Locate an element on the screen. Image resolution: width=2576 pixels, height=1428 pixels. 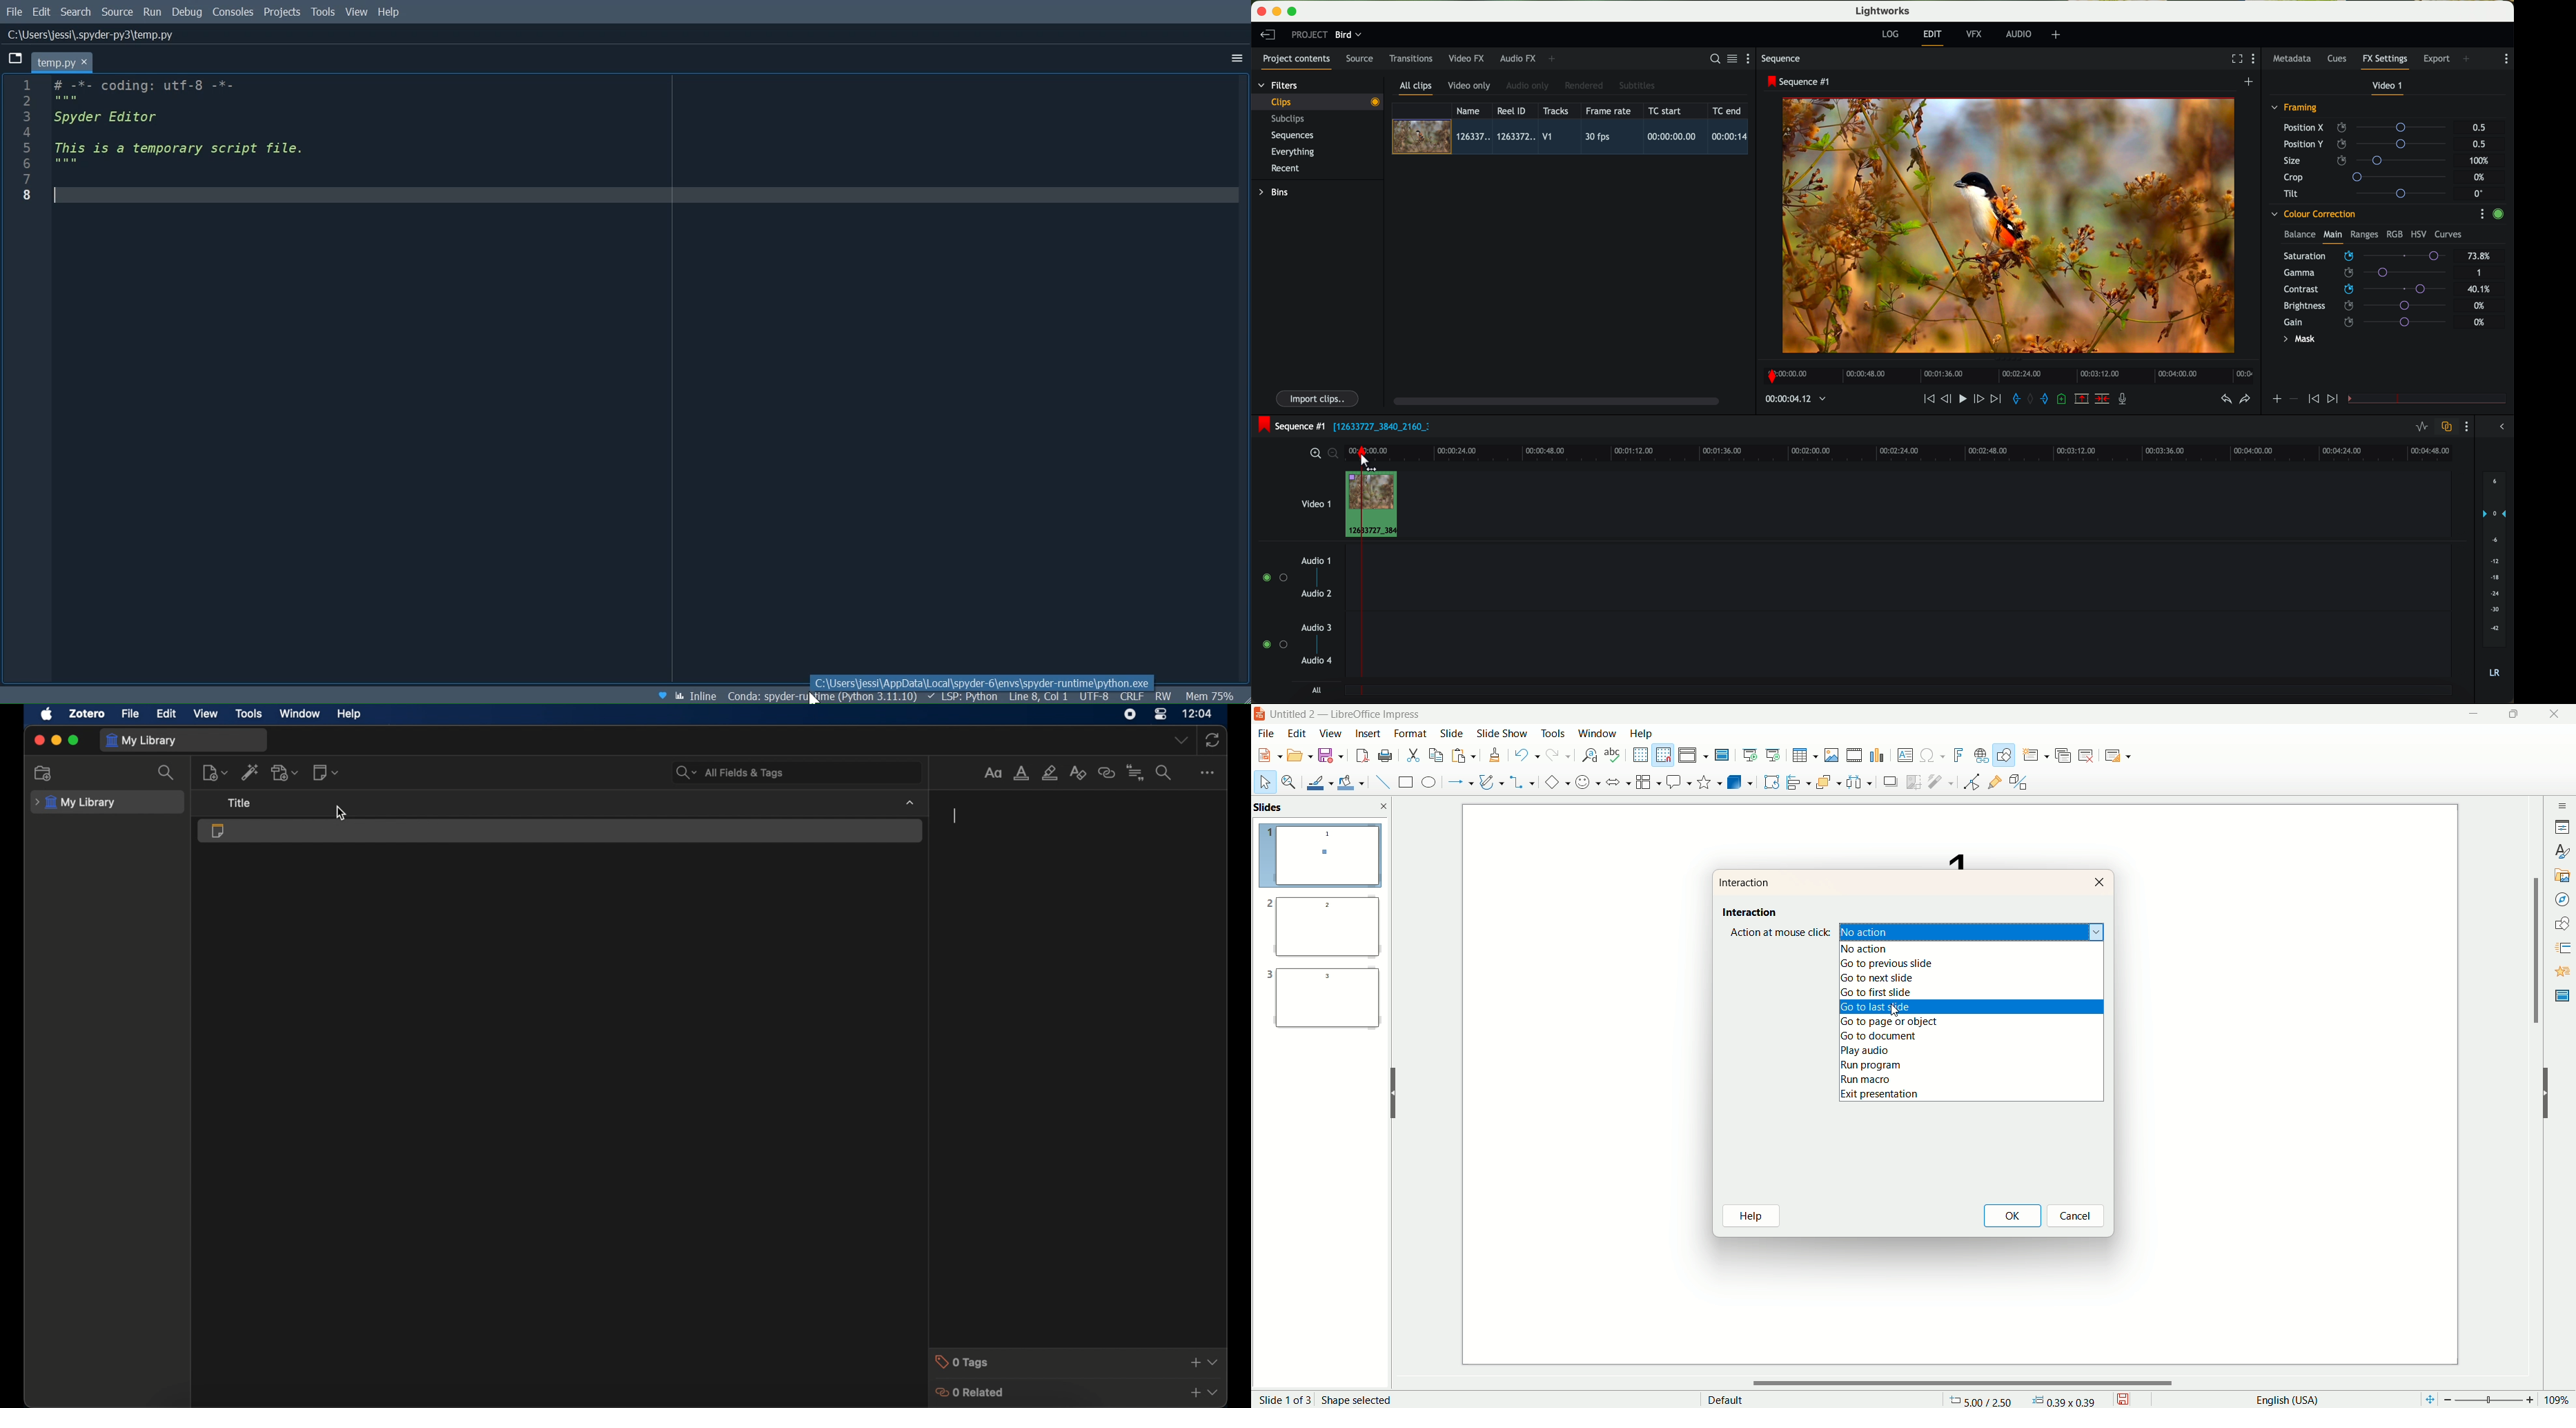
window is located at coordinates (298, 714).